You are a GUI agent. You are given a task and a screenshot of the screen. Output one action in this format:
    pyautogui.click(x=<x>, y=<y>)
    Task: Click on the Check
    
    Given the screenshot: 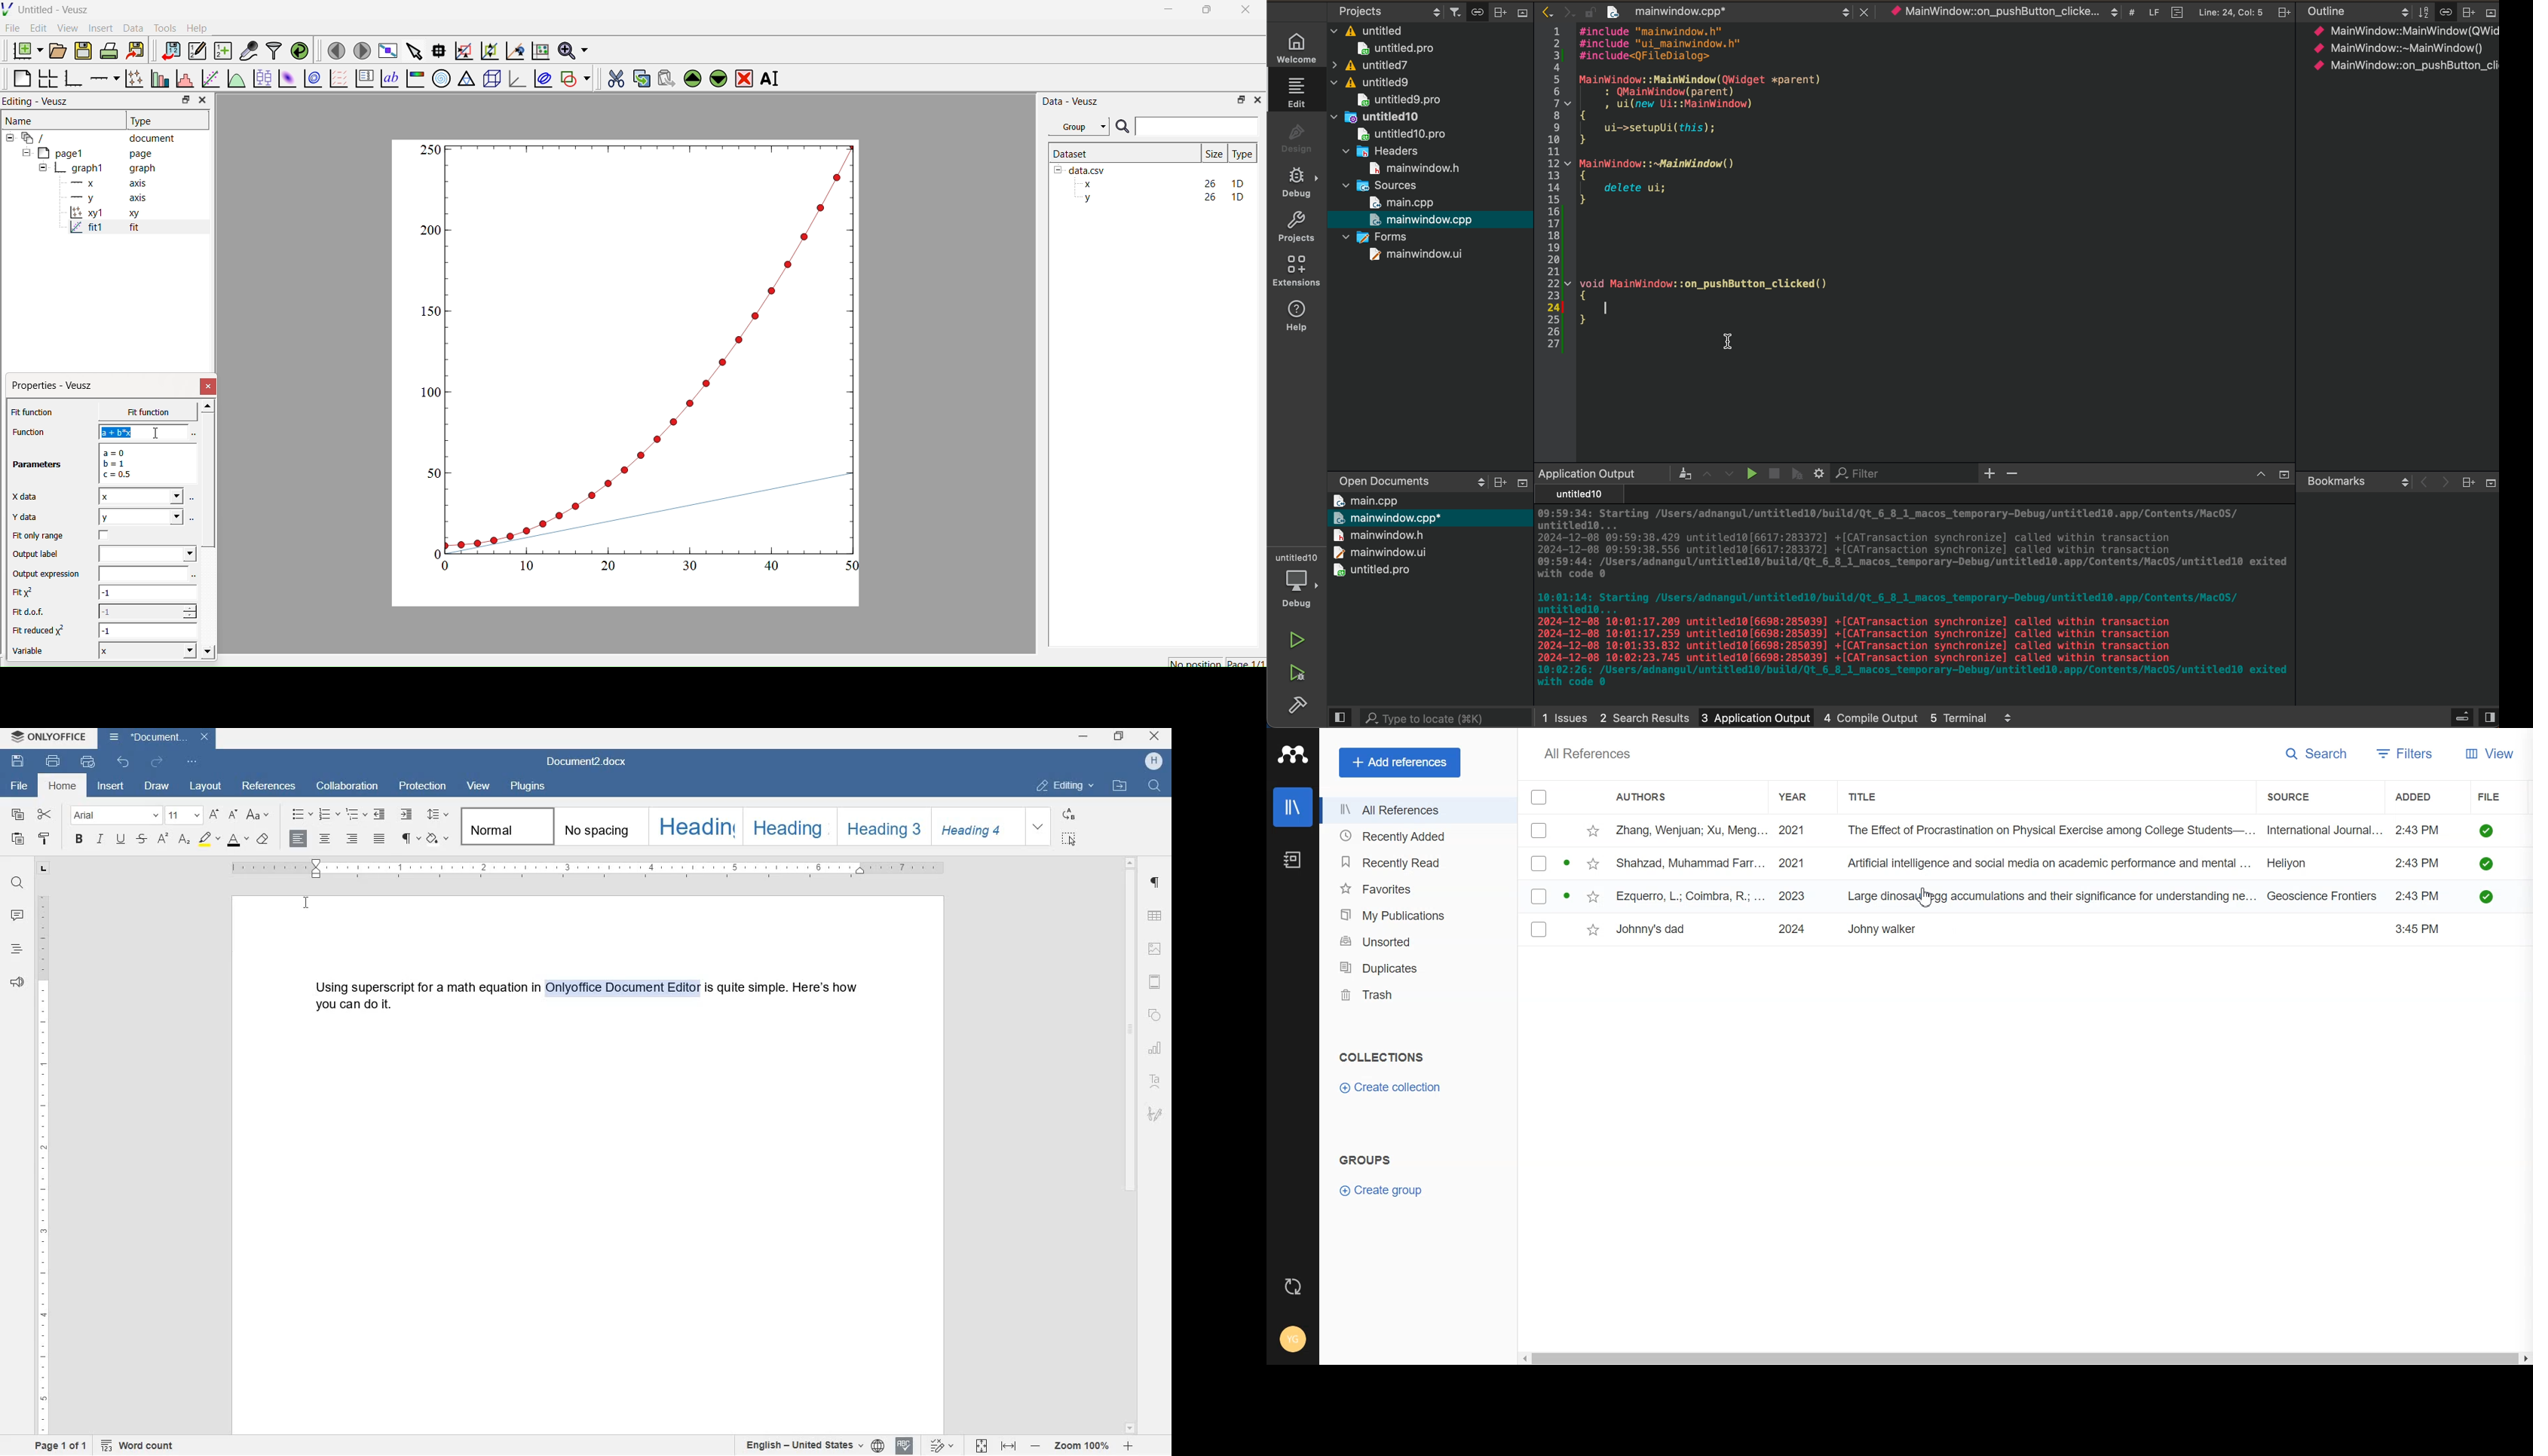 What is the action you would take?
    pyautogui.click(x=2487, y=831)
    